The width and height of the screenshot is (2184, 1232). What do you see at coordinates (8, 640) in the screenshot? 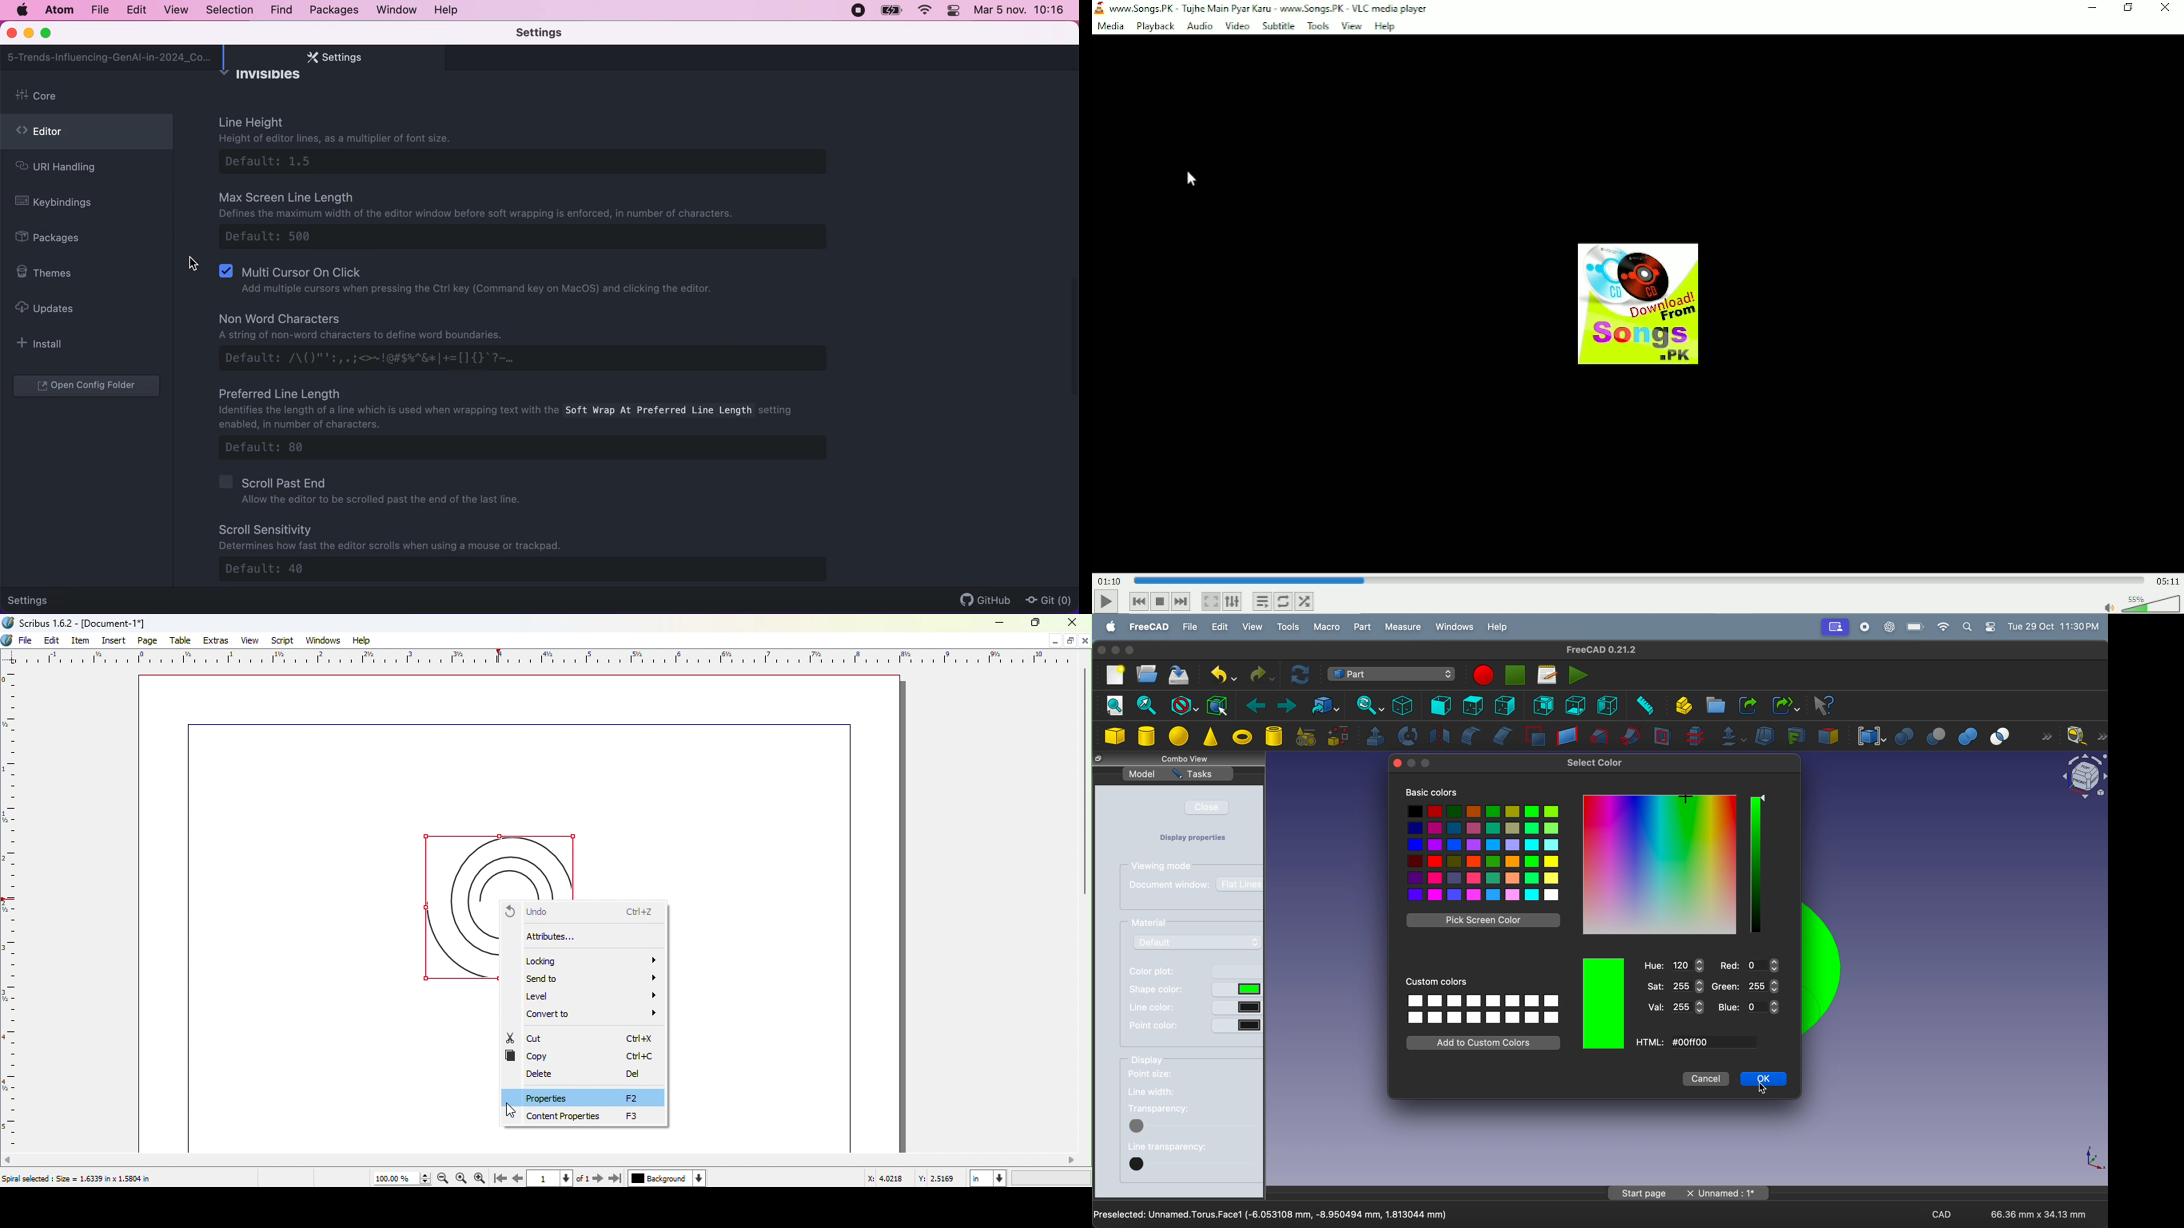
I see `Icon` at bounding box center [8, 640].